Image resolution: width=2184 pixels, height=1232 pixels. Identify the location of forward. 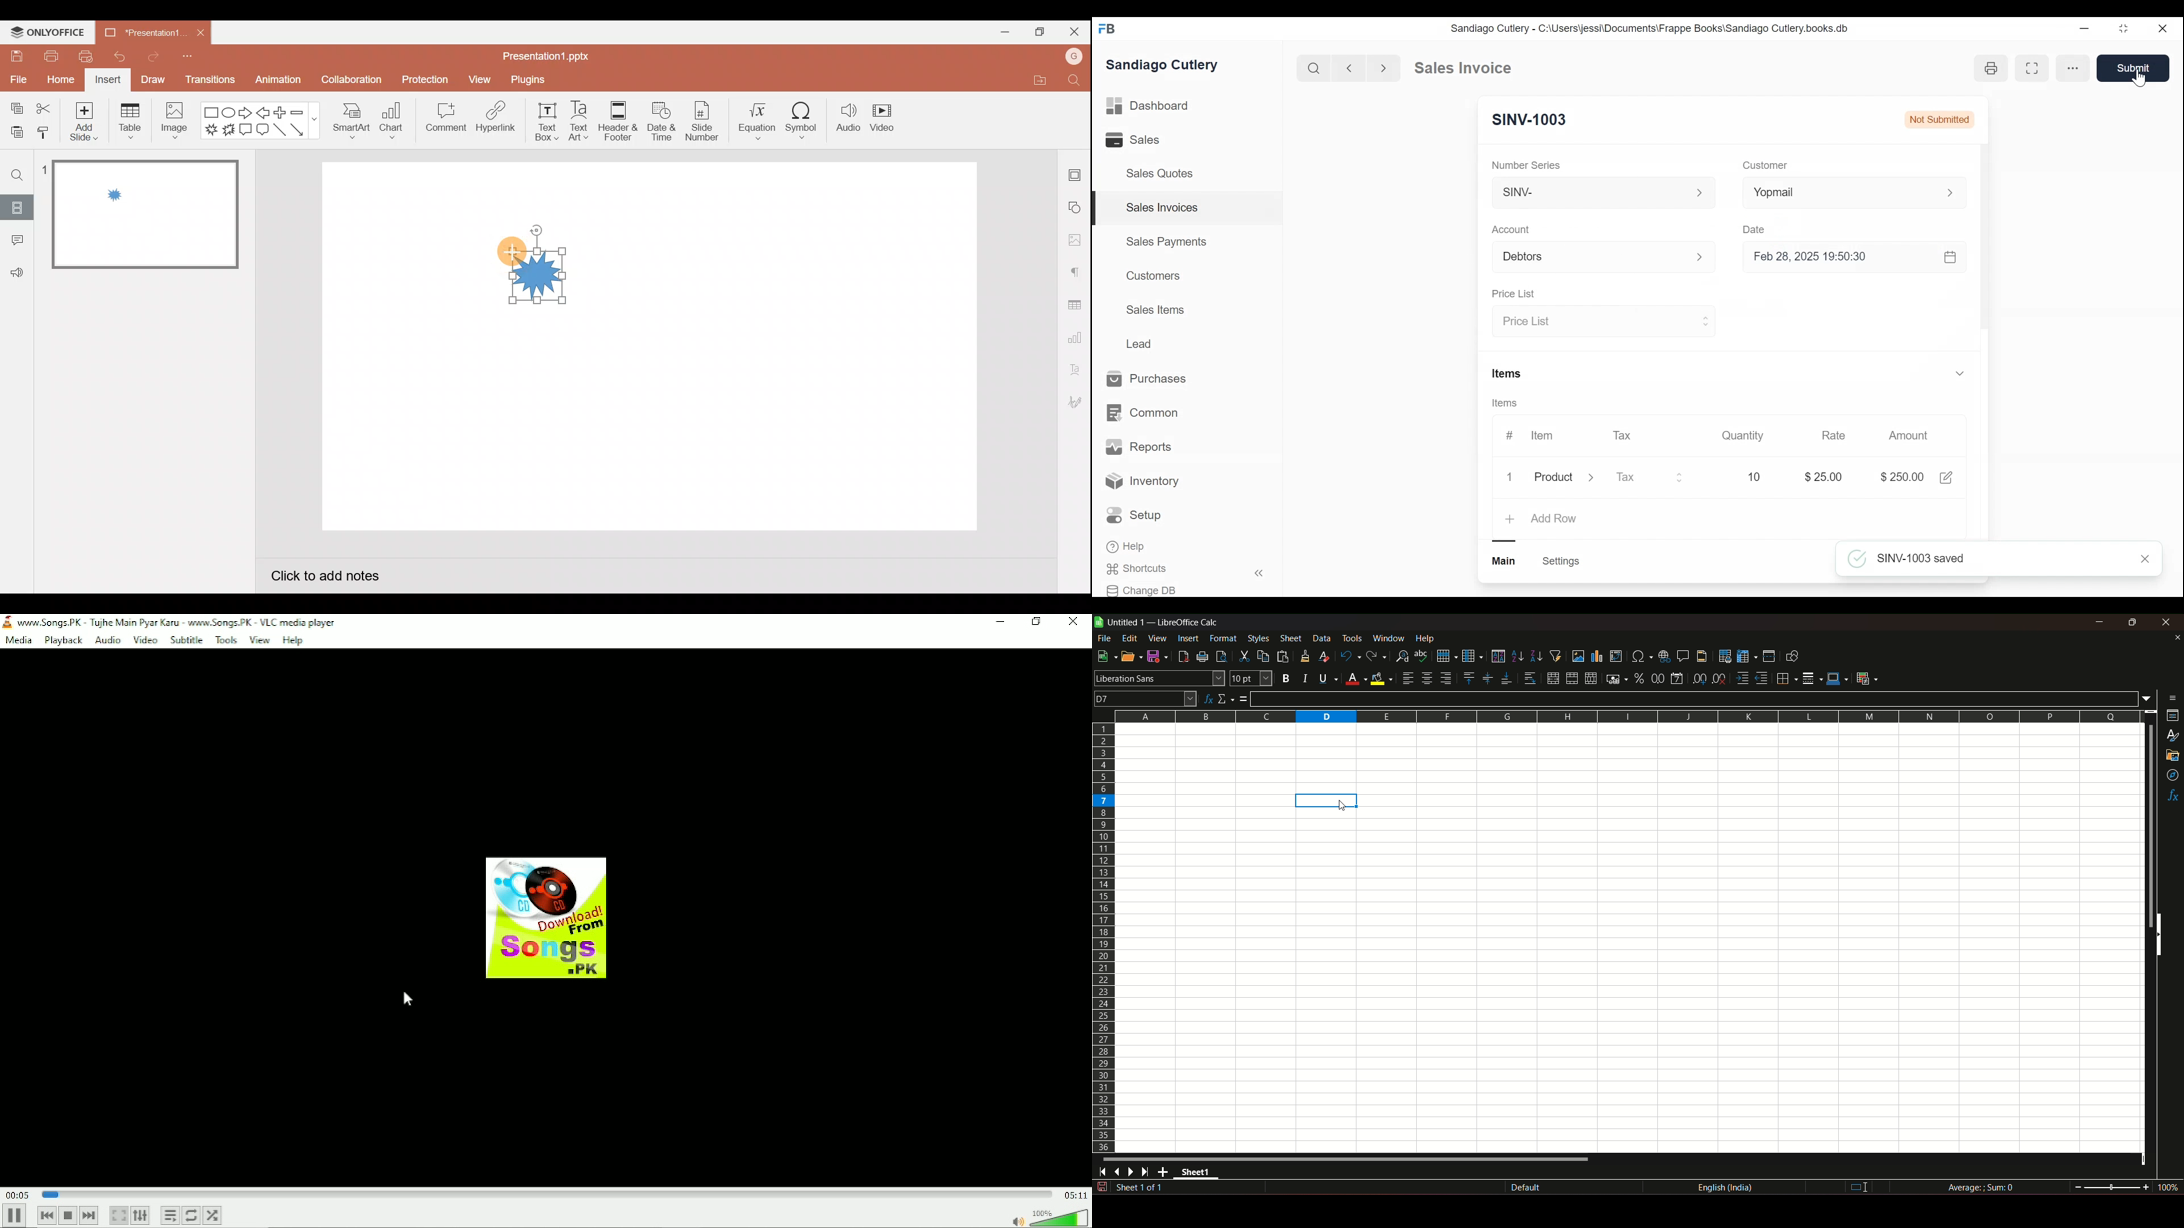
(1384, 67).